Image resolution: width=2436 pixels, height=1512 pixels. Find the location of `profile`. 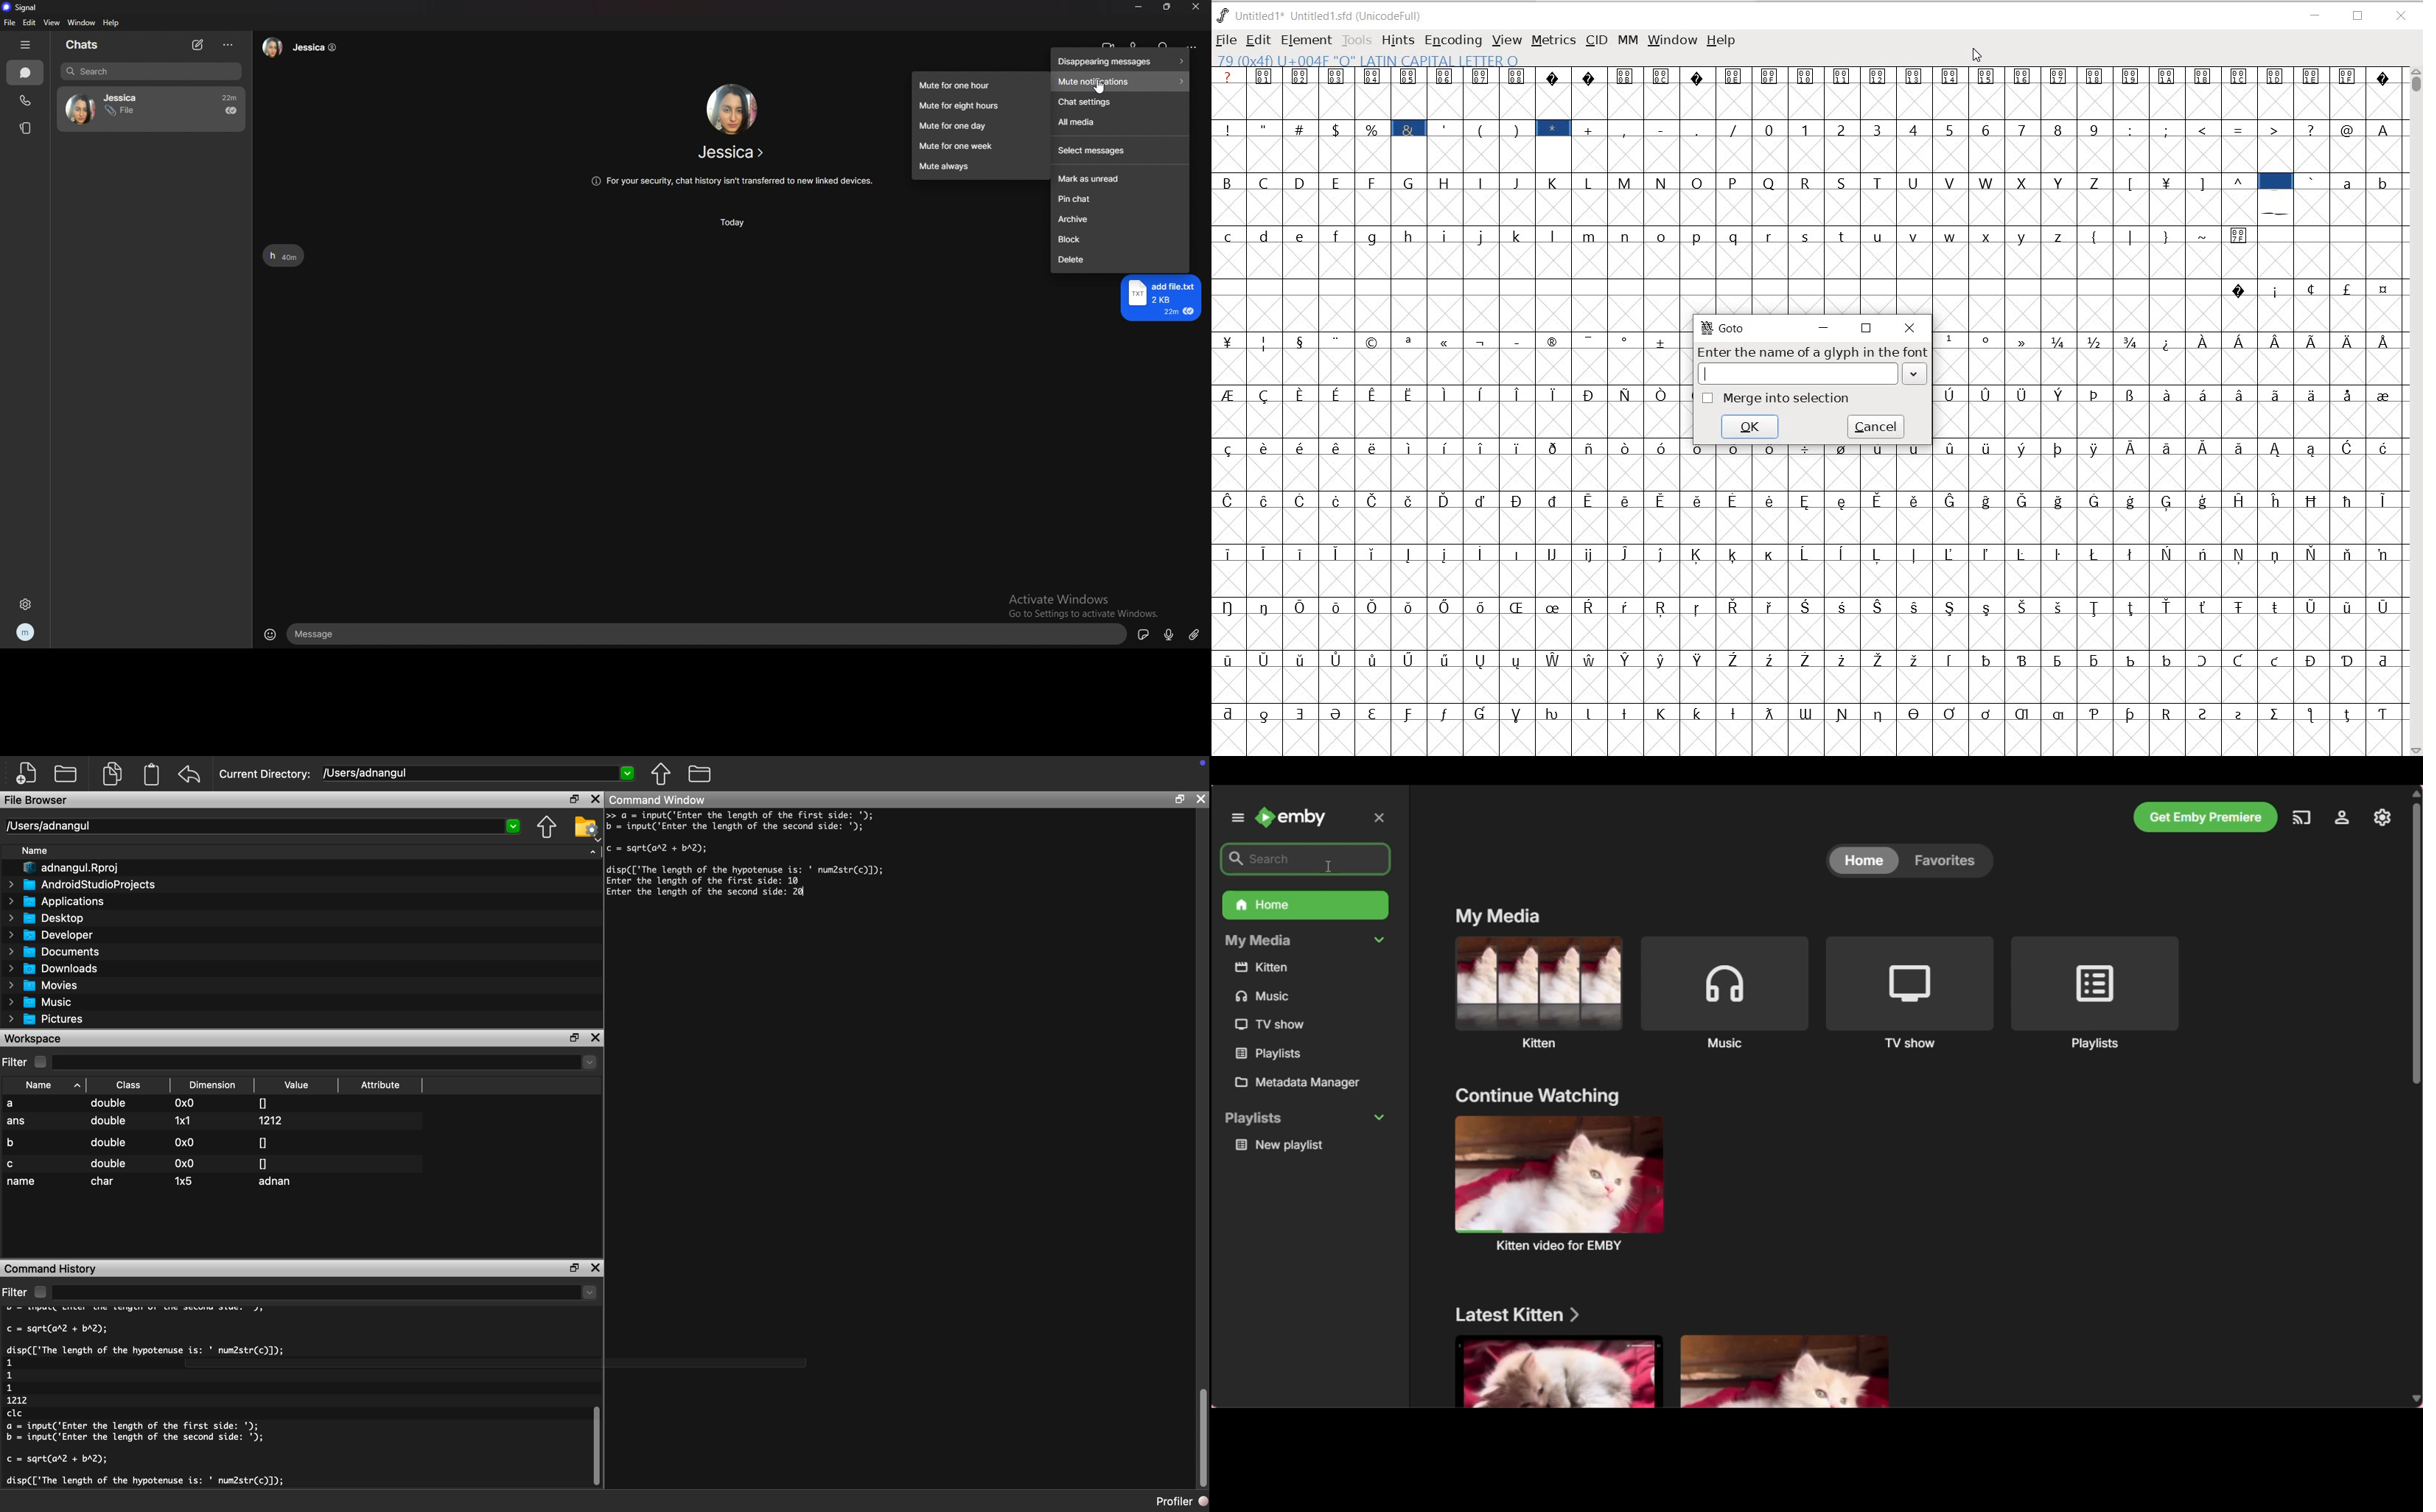

profile is located at coordinates (26, 633).